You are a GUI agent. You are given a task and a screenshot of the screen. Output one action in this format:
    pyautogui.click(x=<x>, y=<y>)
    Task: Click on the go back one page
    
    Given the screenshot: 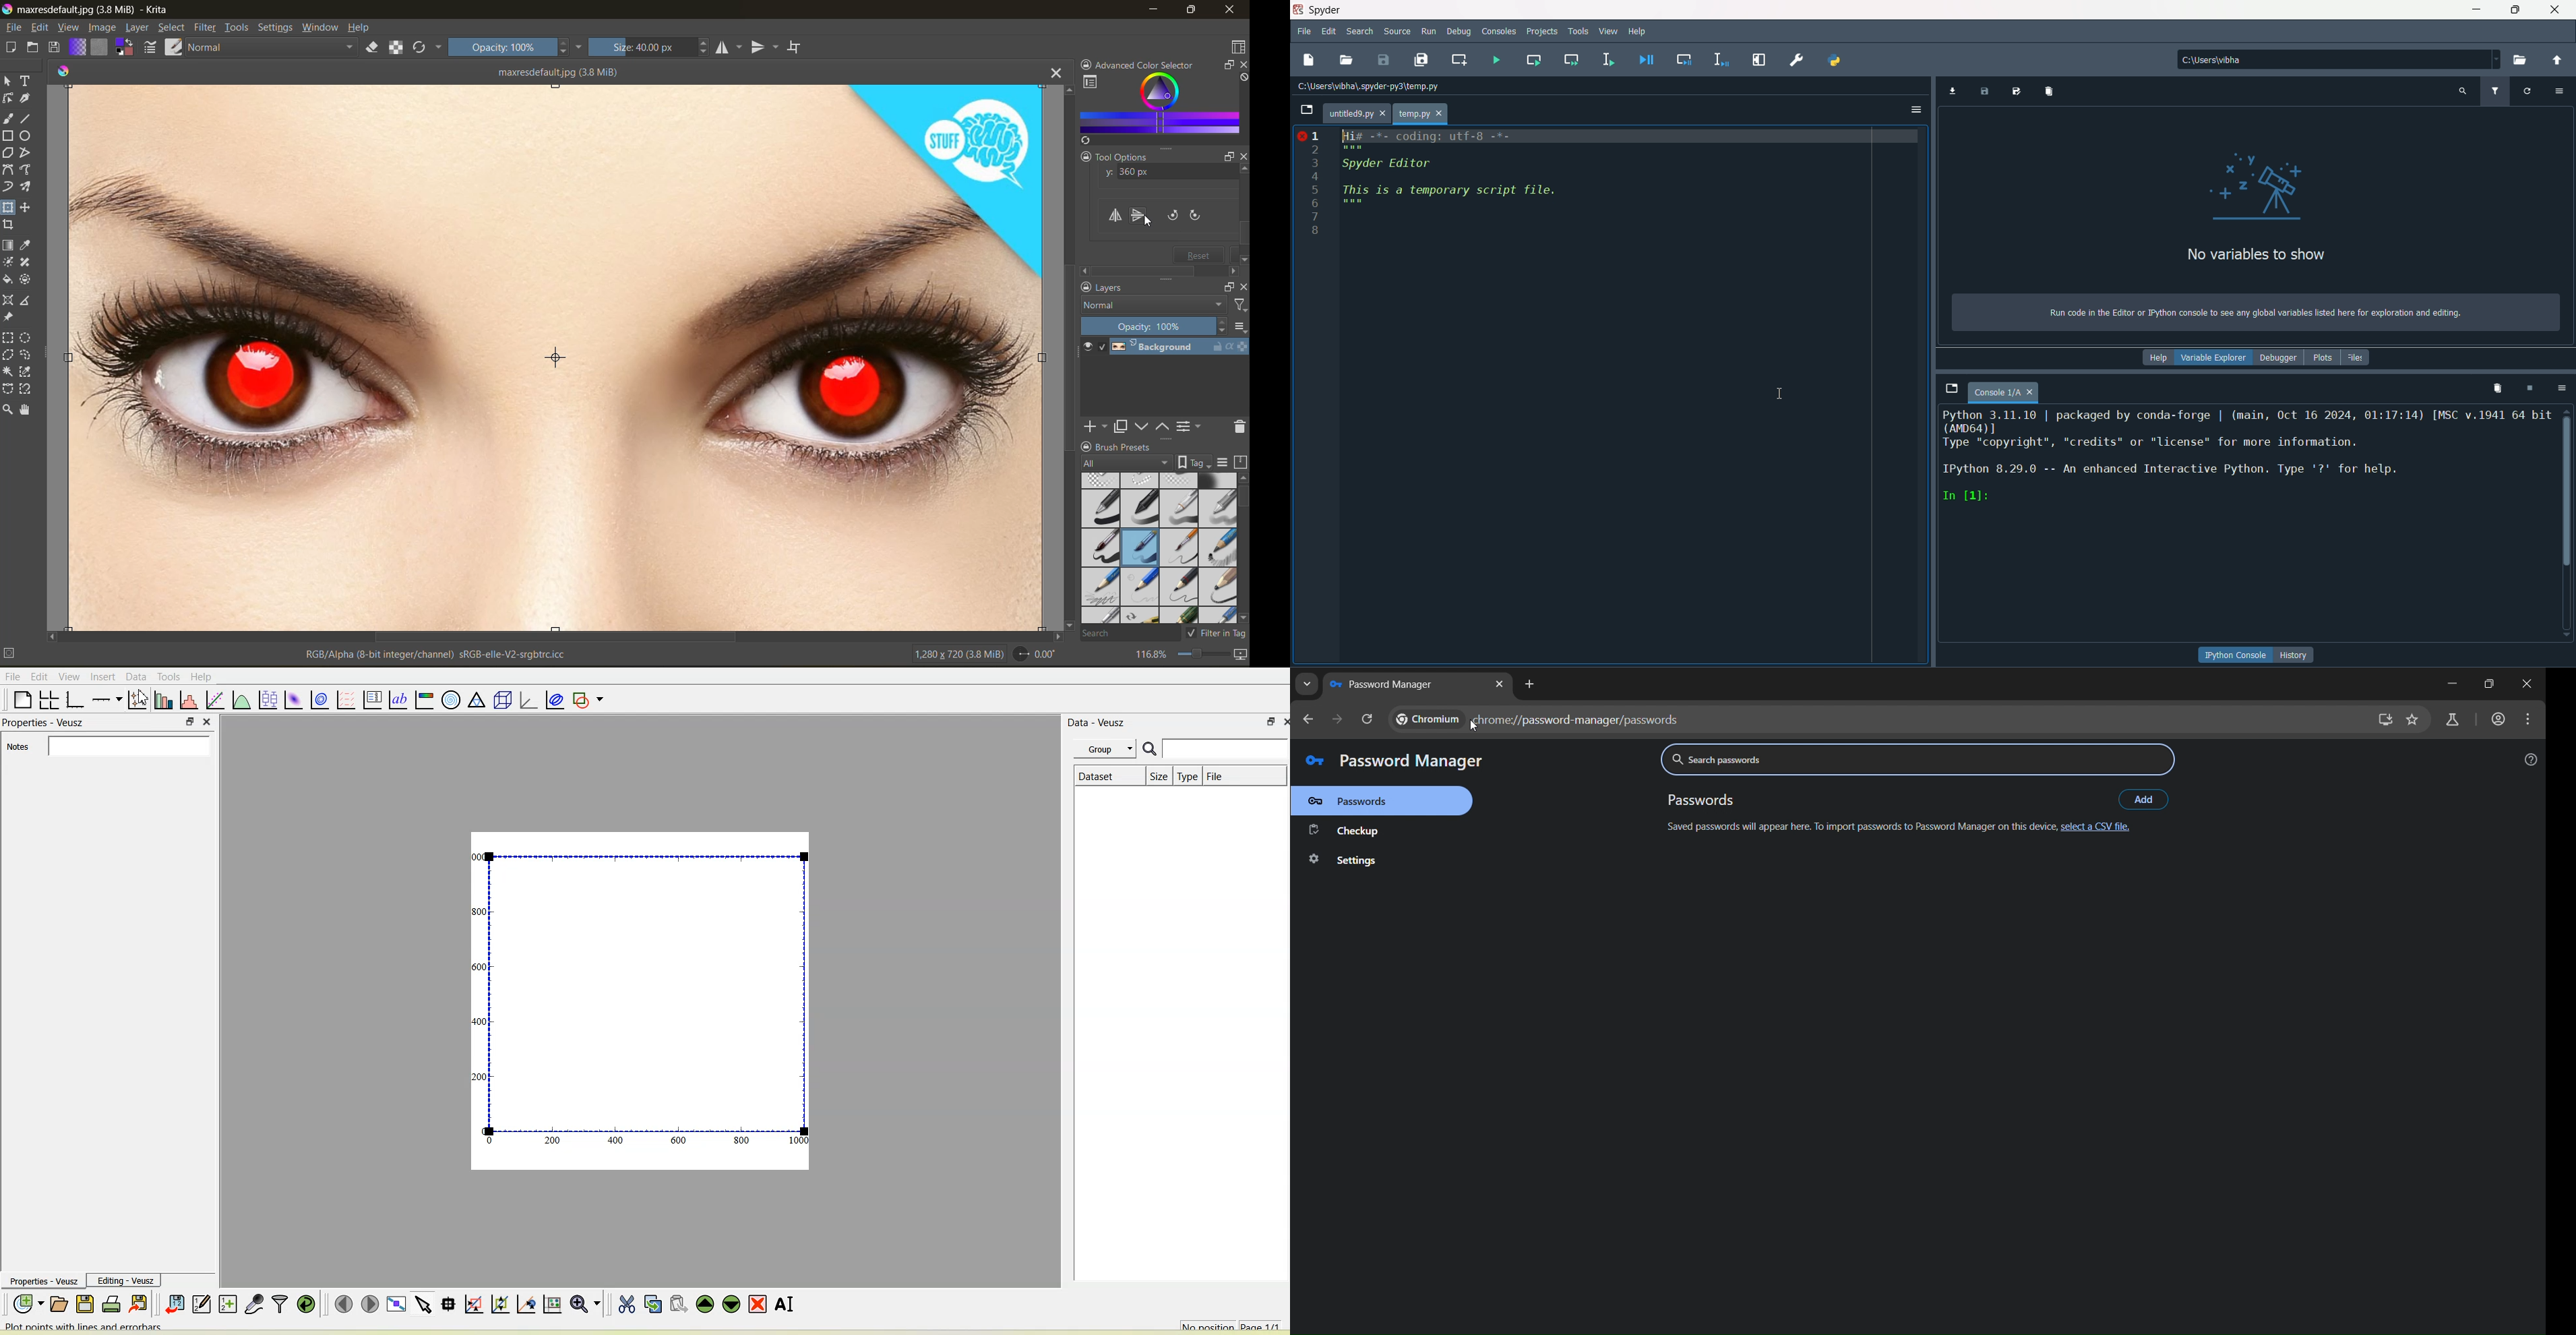 What is the action you would take?
    pyautogui.click(x=1310, y=719)
    